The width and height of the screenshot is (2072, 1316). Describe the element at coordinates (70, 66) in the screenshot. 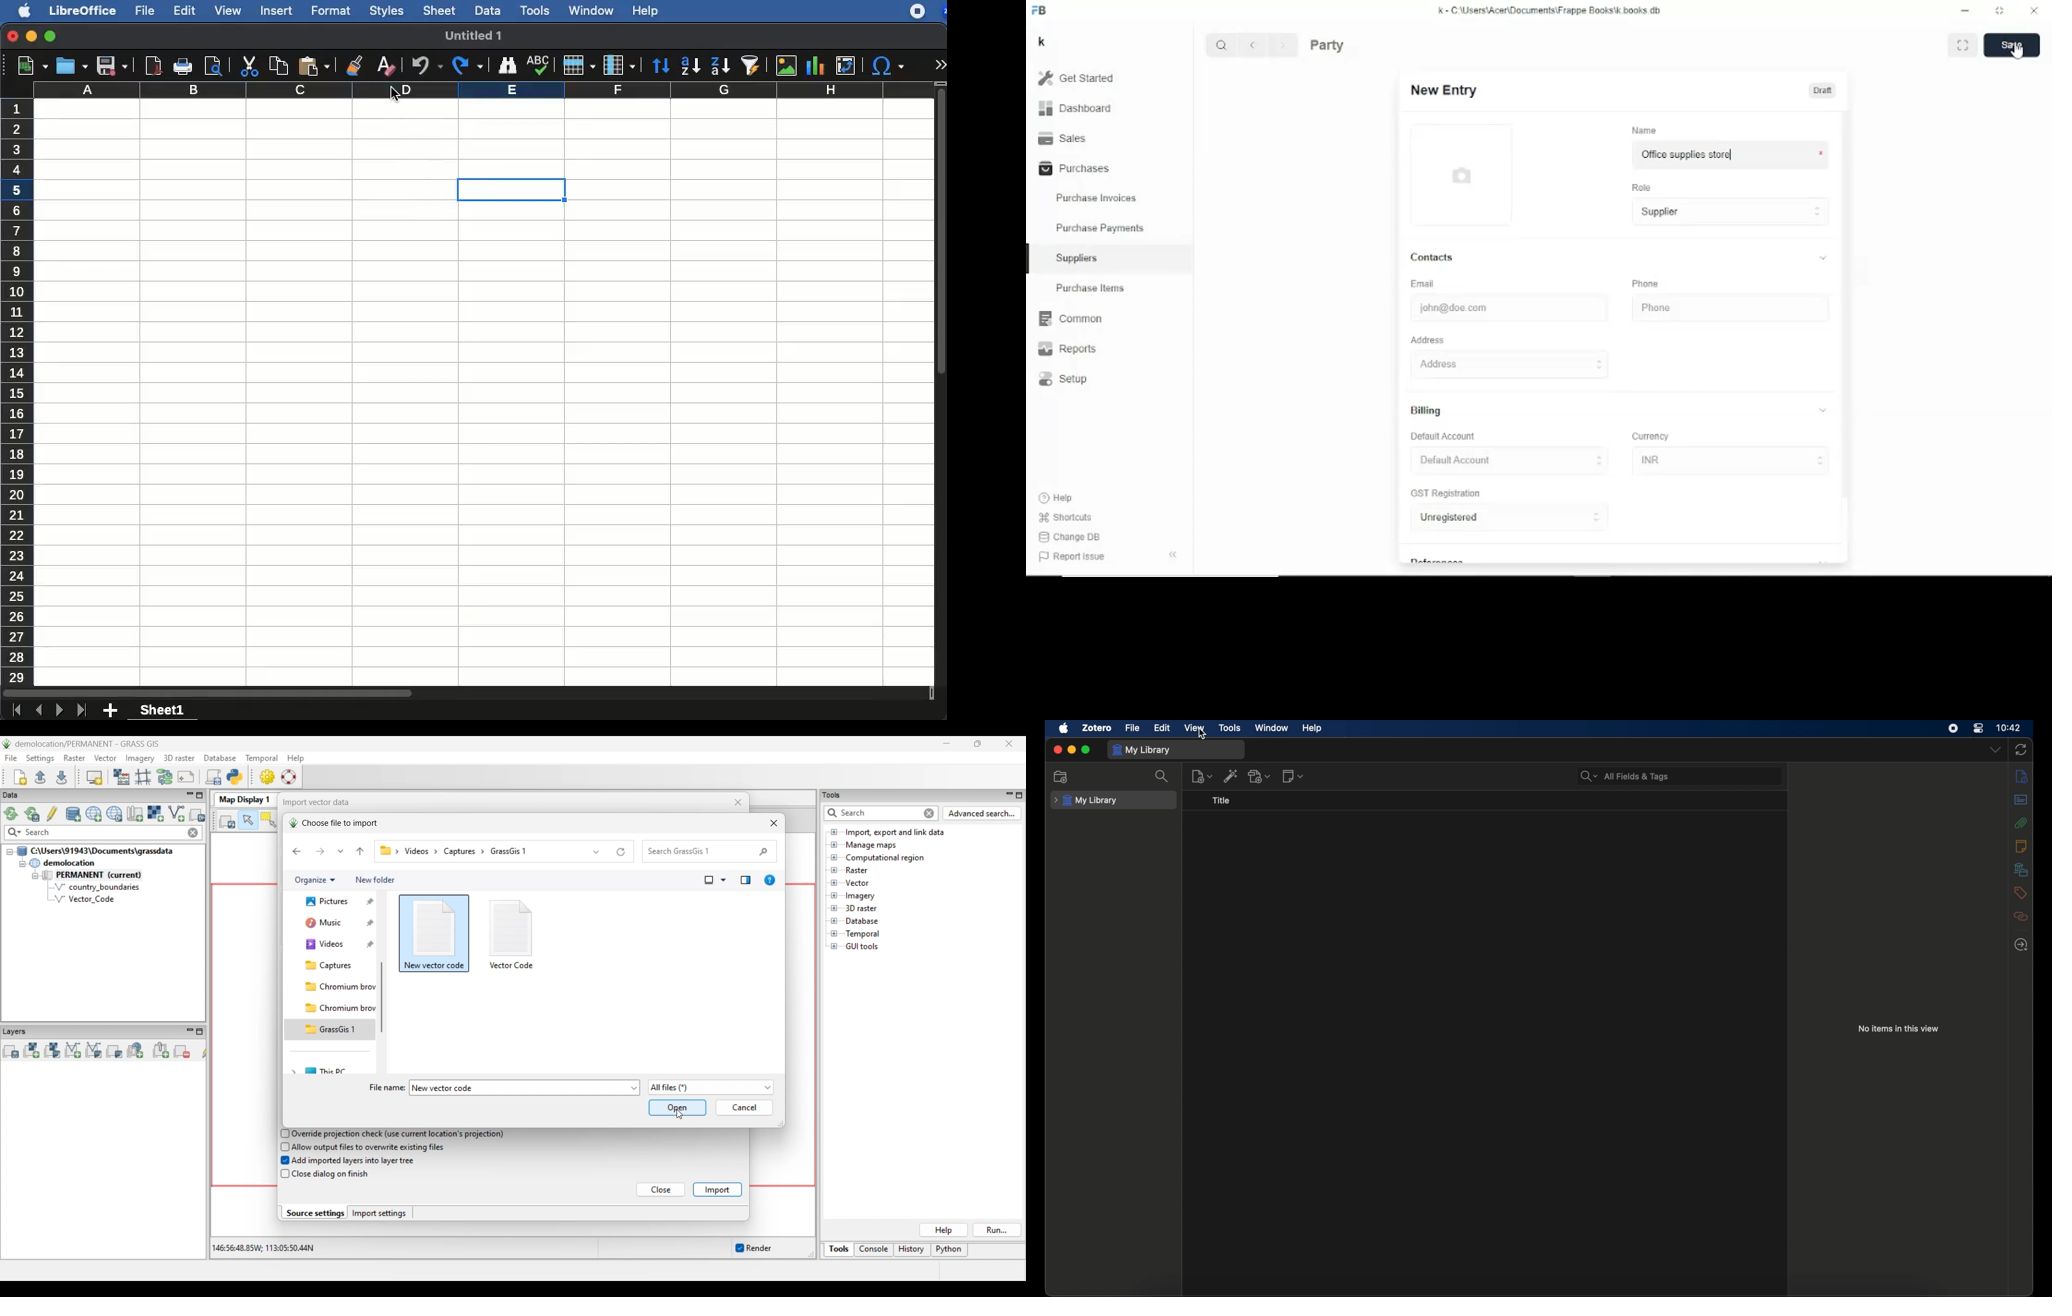

I see `save` at that location.